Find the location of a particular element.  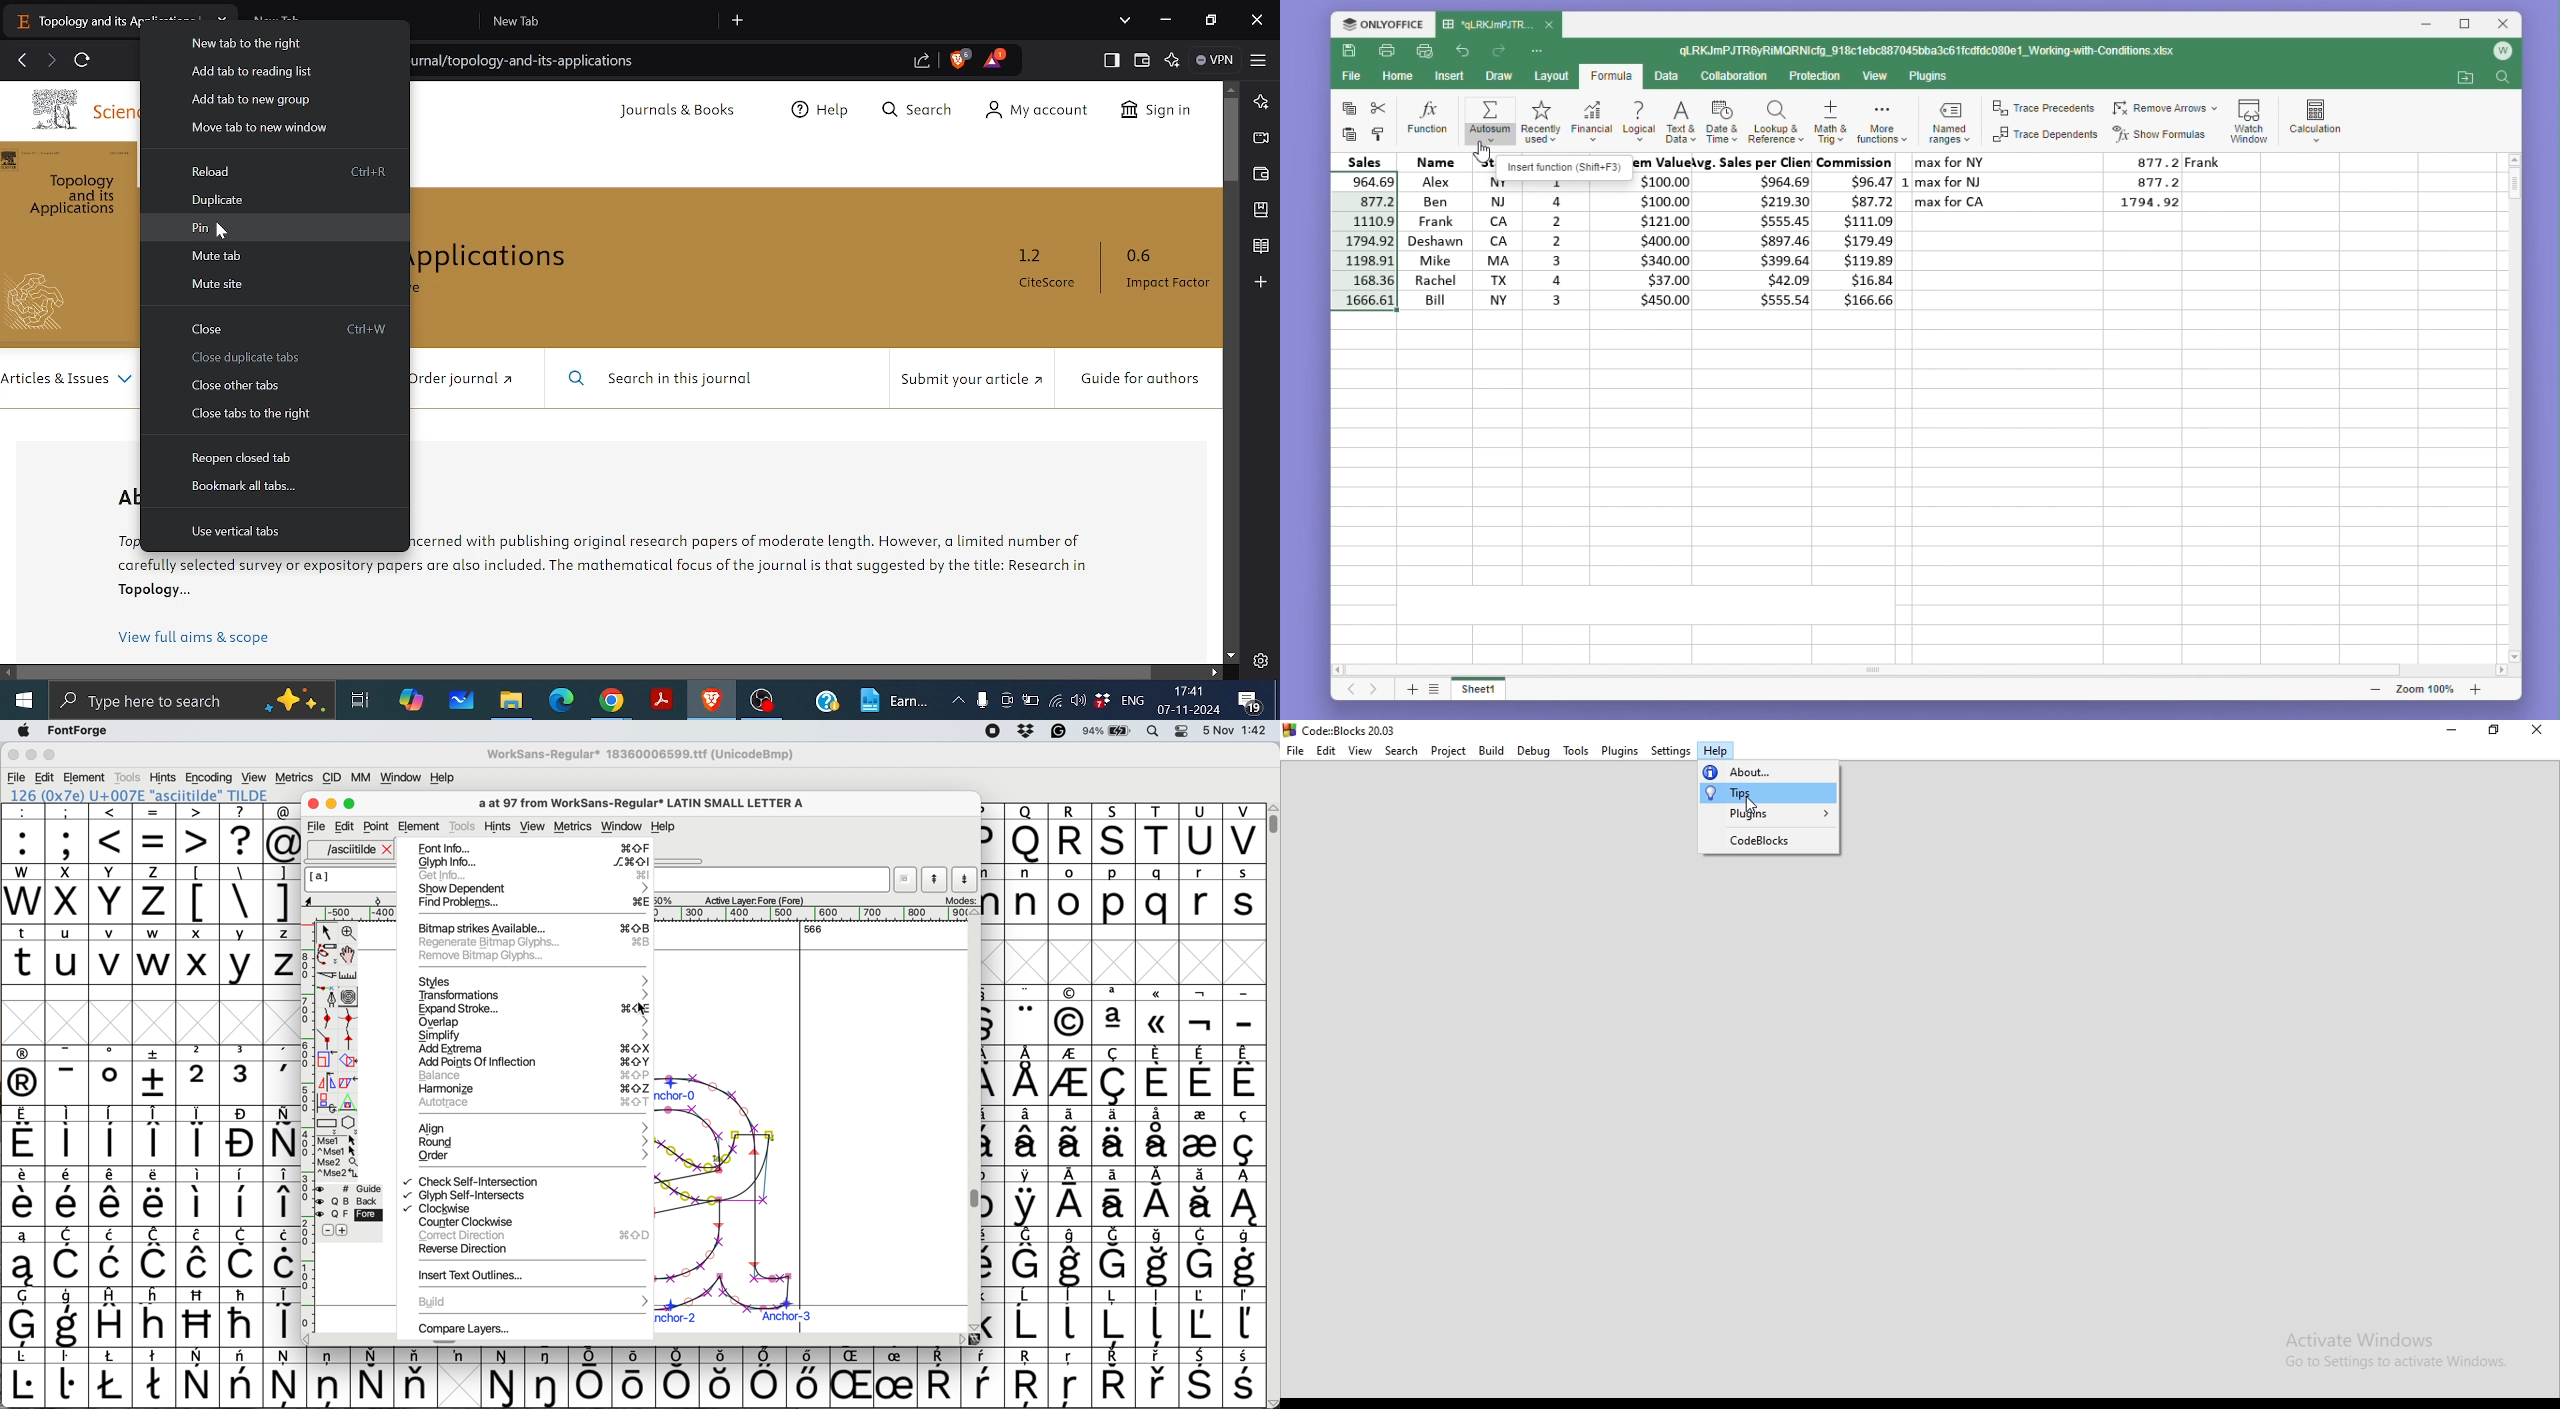

symbol is located at coordinates (281, 1136).